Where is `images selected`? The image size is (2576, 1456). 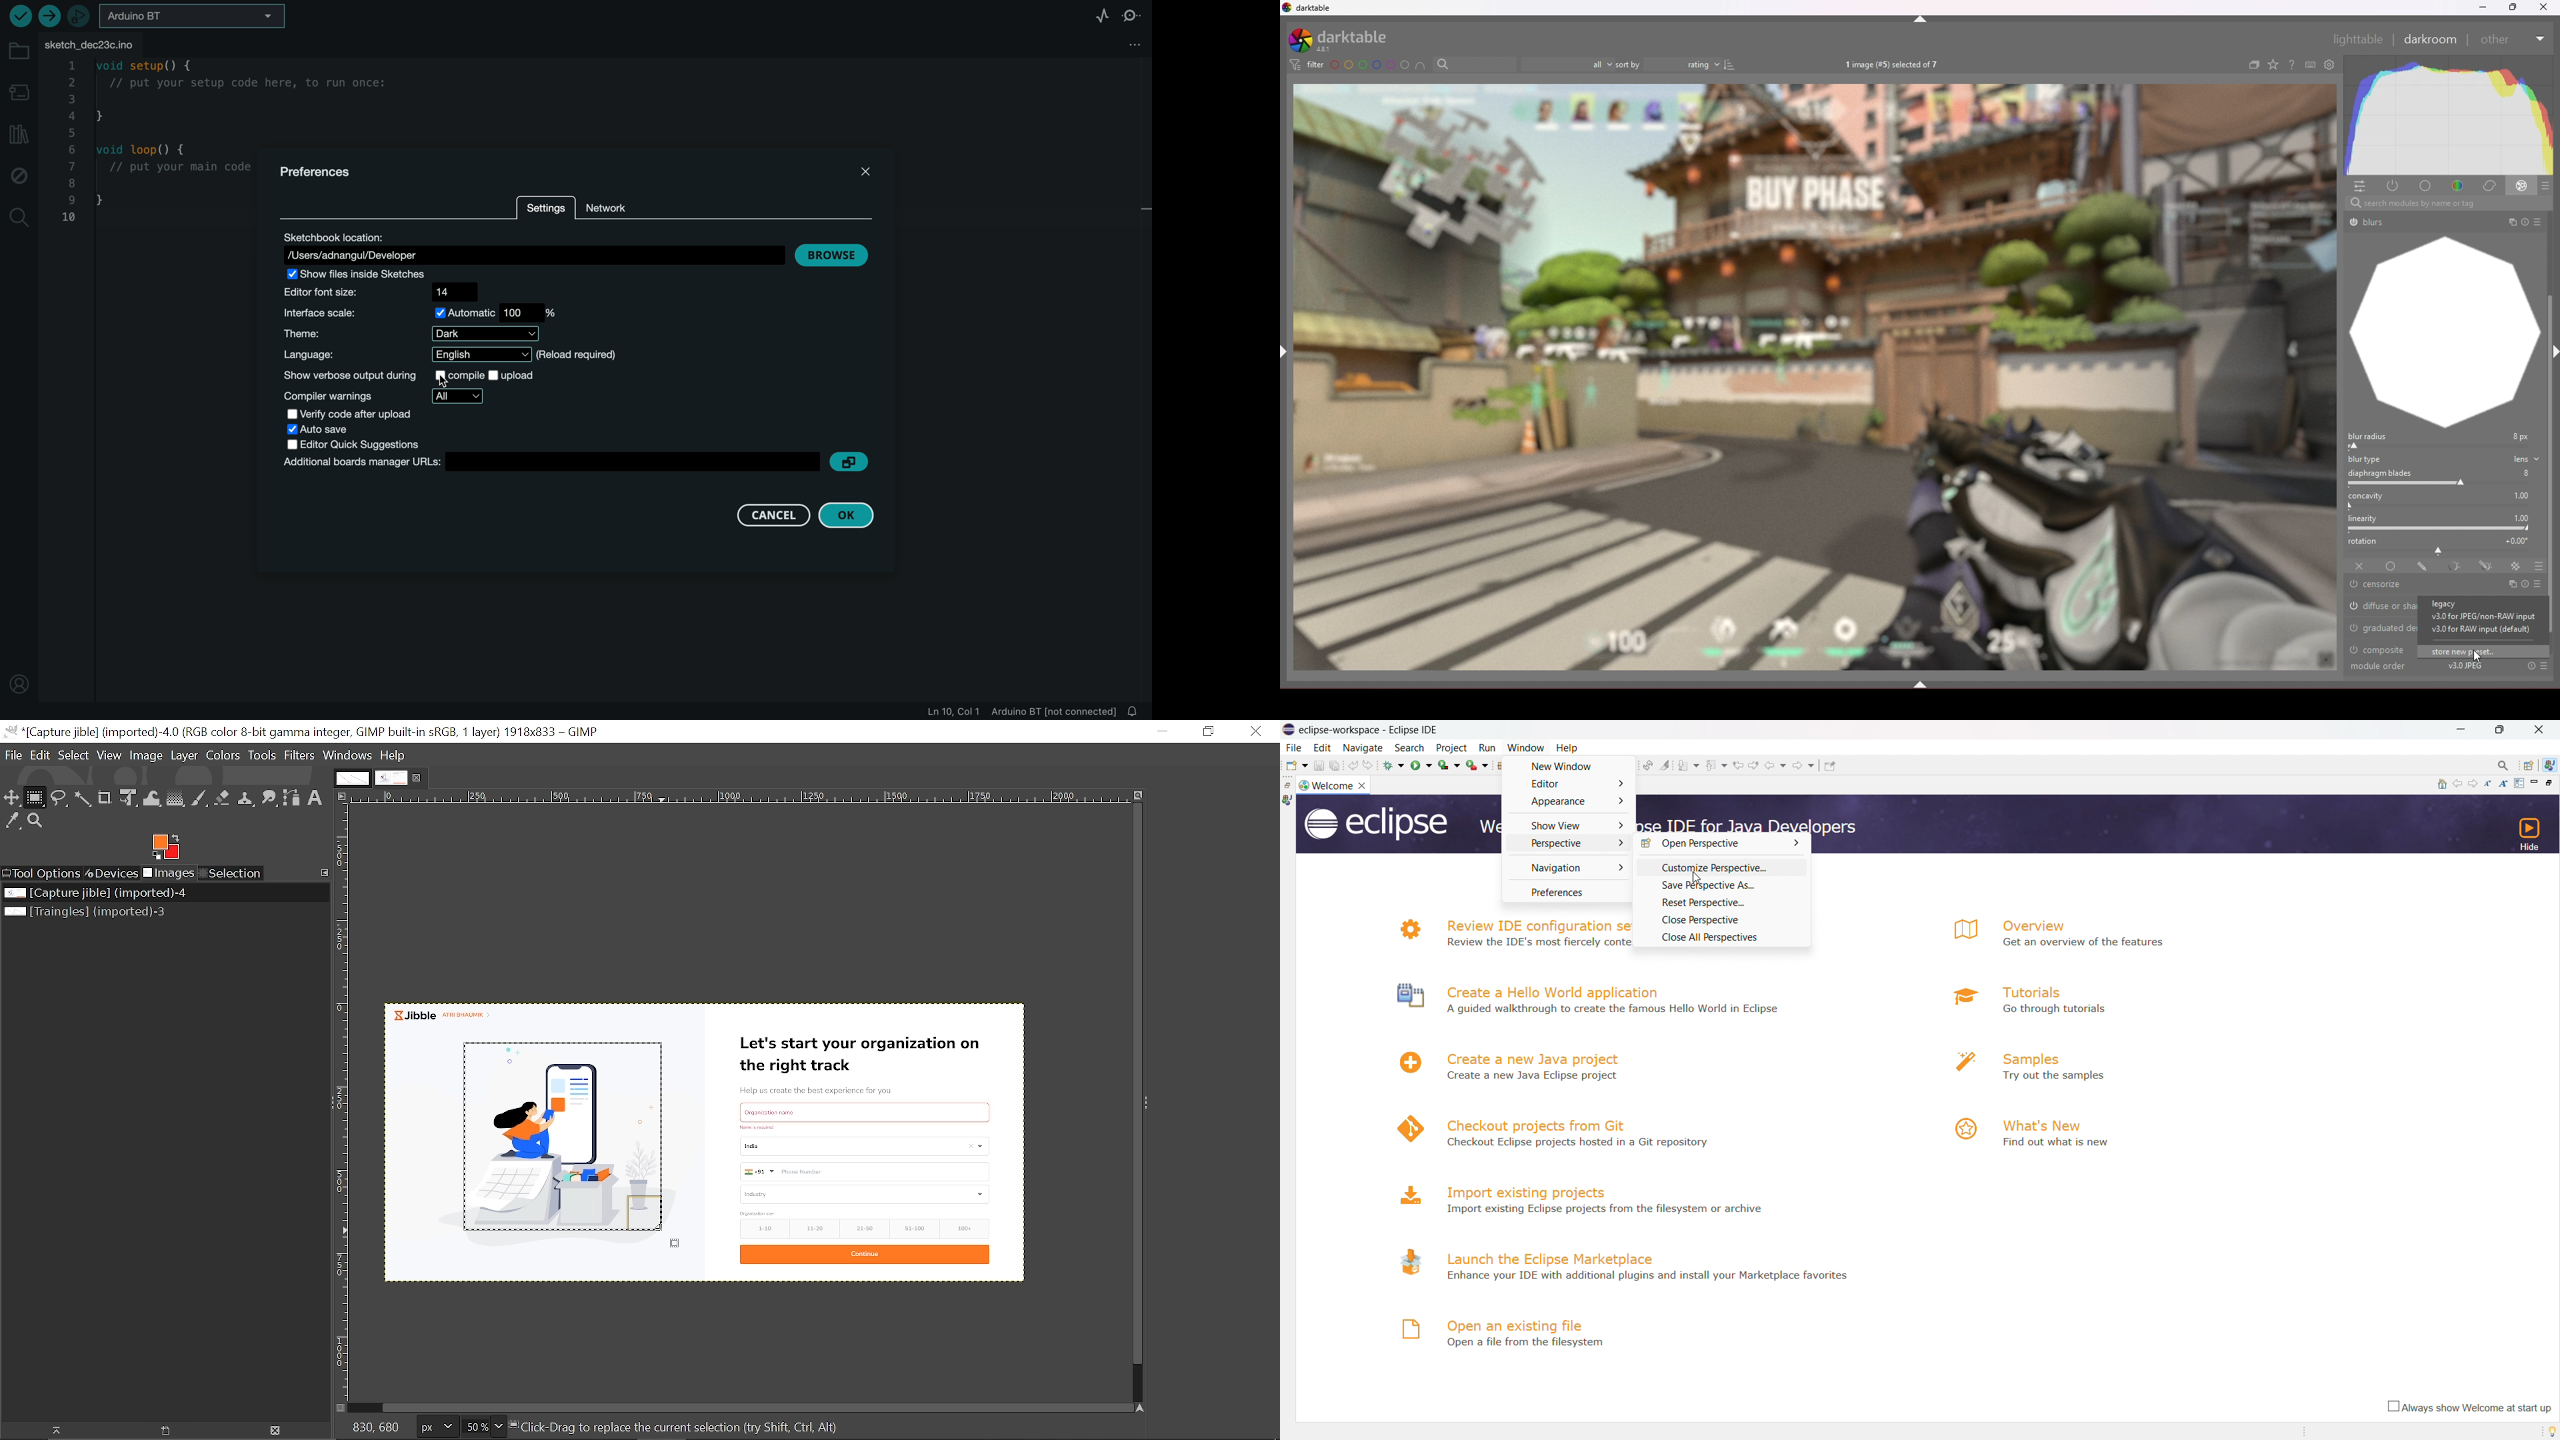
images selected is located at coordinates (1893, 64).